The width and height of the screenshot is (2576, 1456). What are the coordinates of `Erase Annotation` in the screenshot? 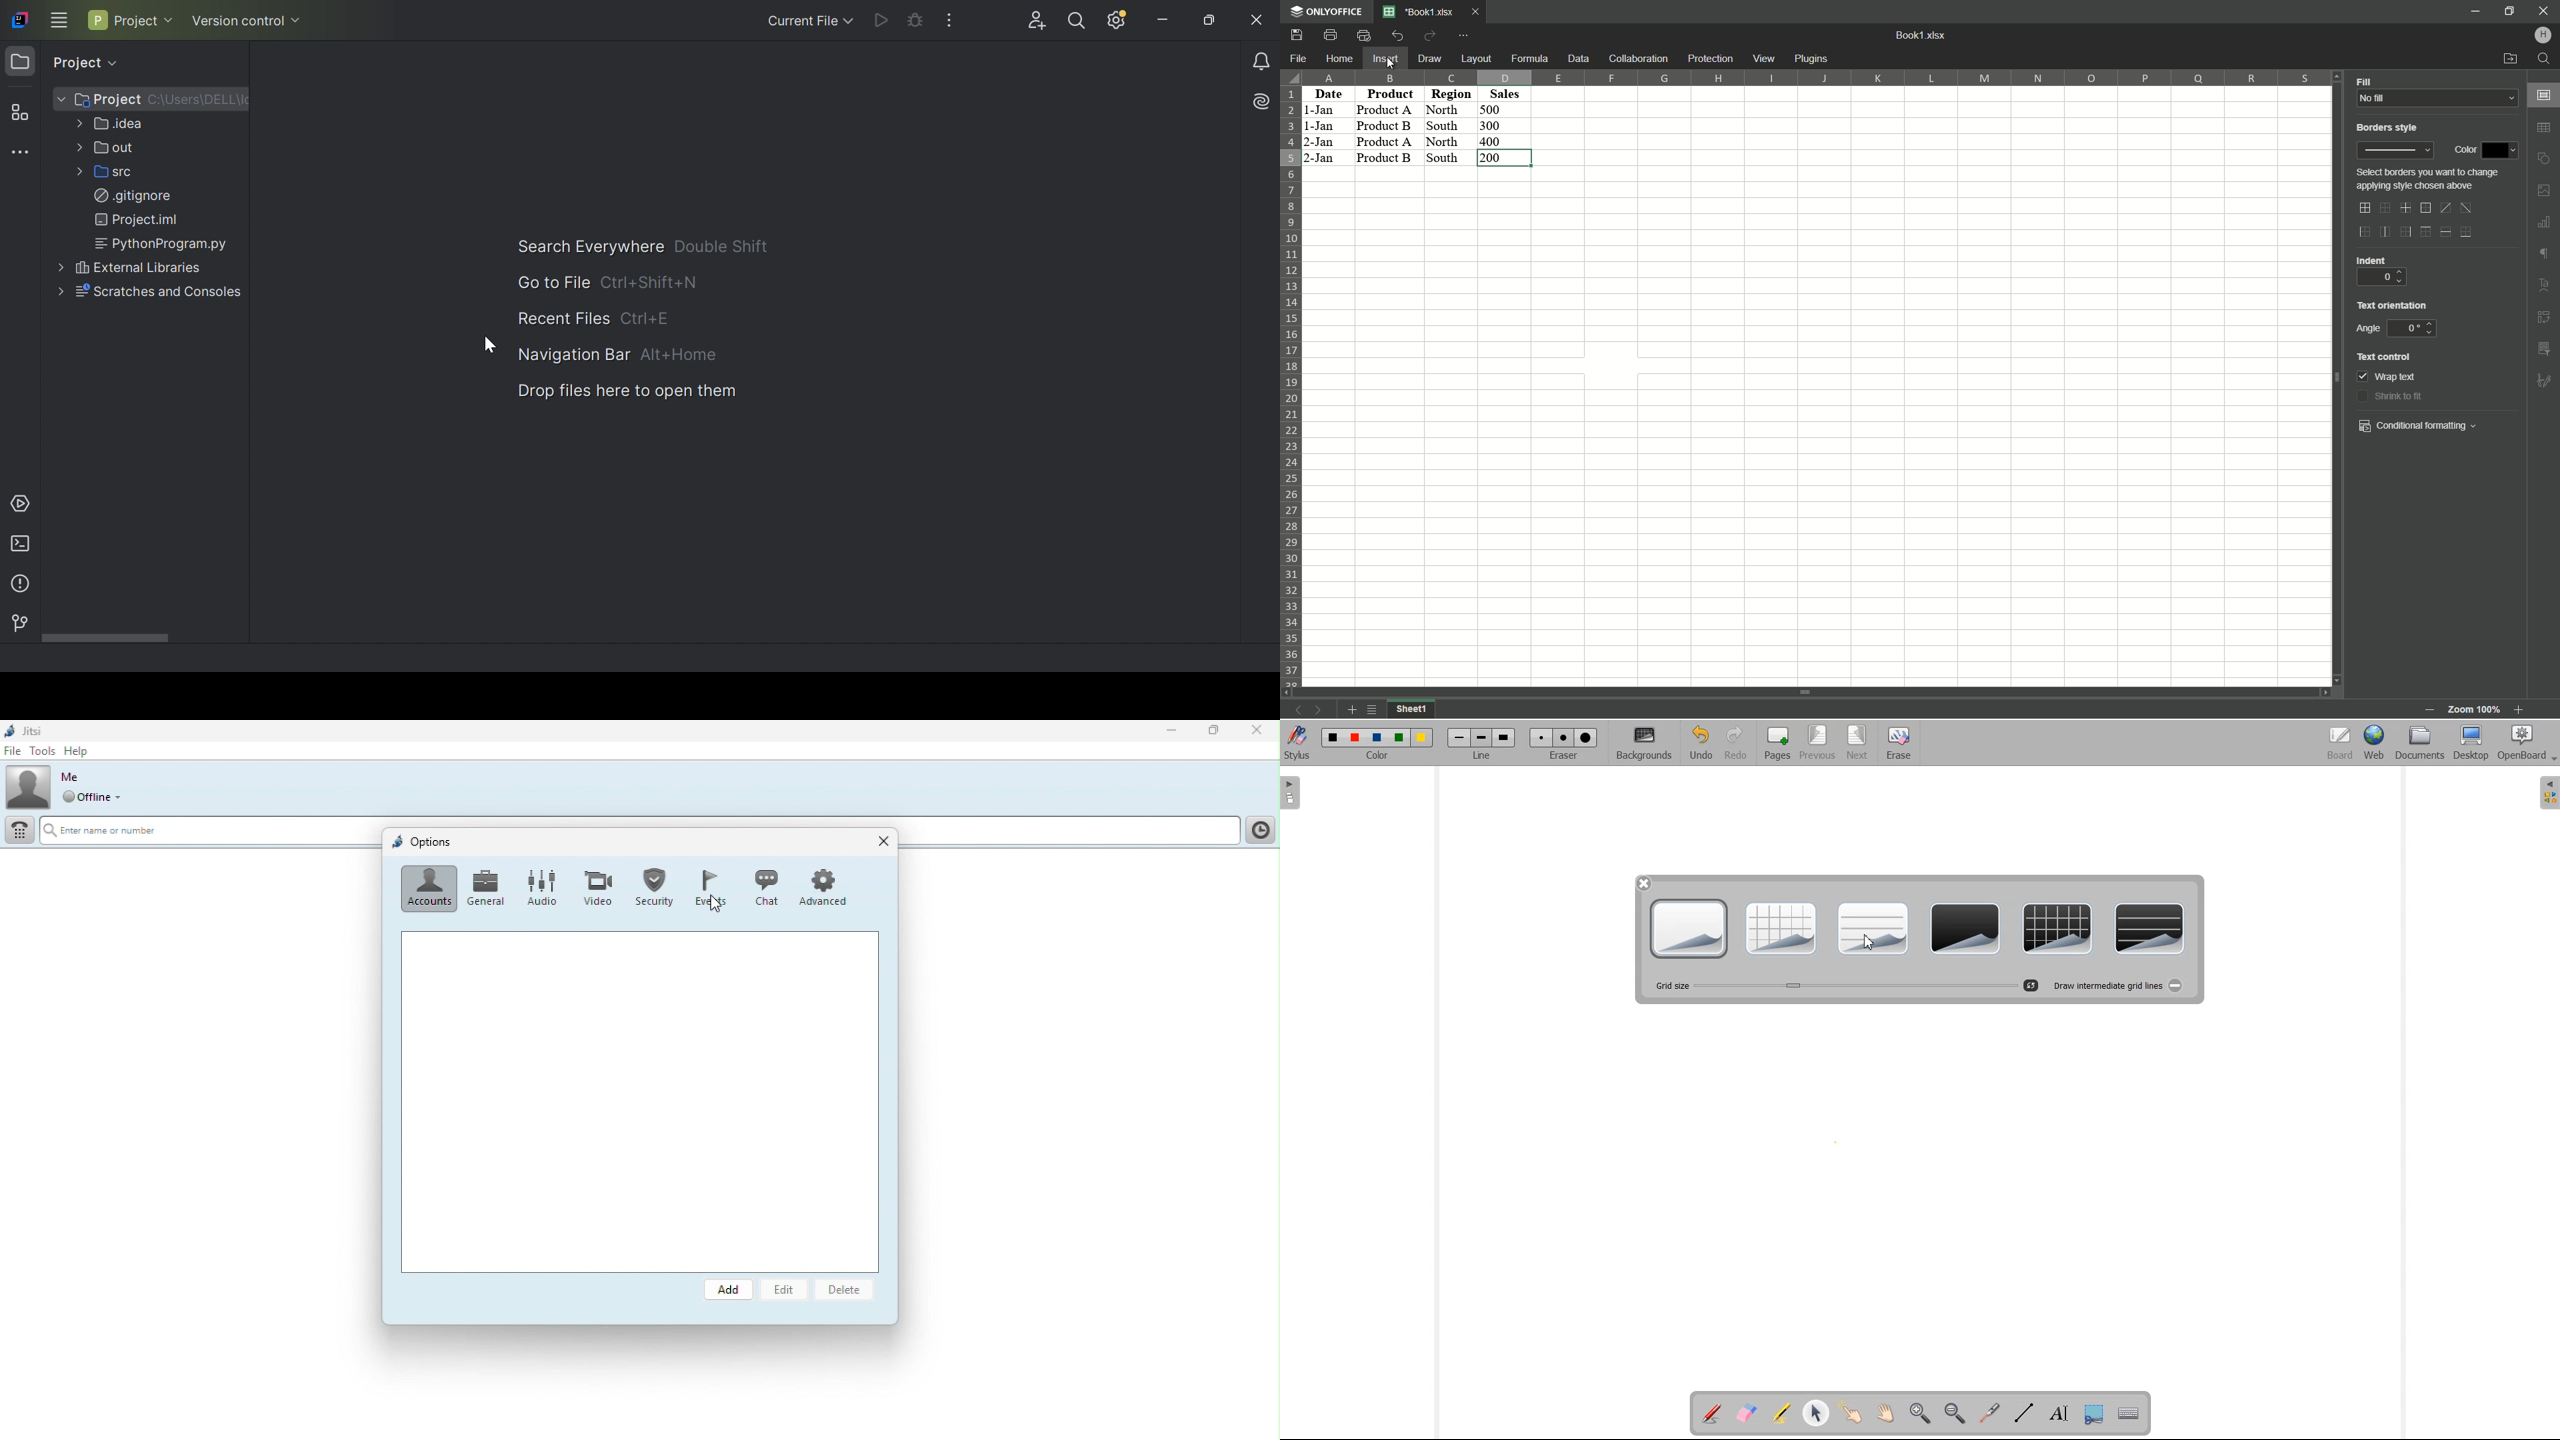 It's located at (1748, 1415).